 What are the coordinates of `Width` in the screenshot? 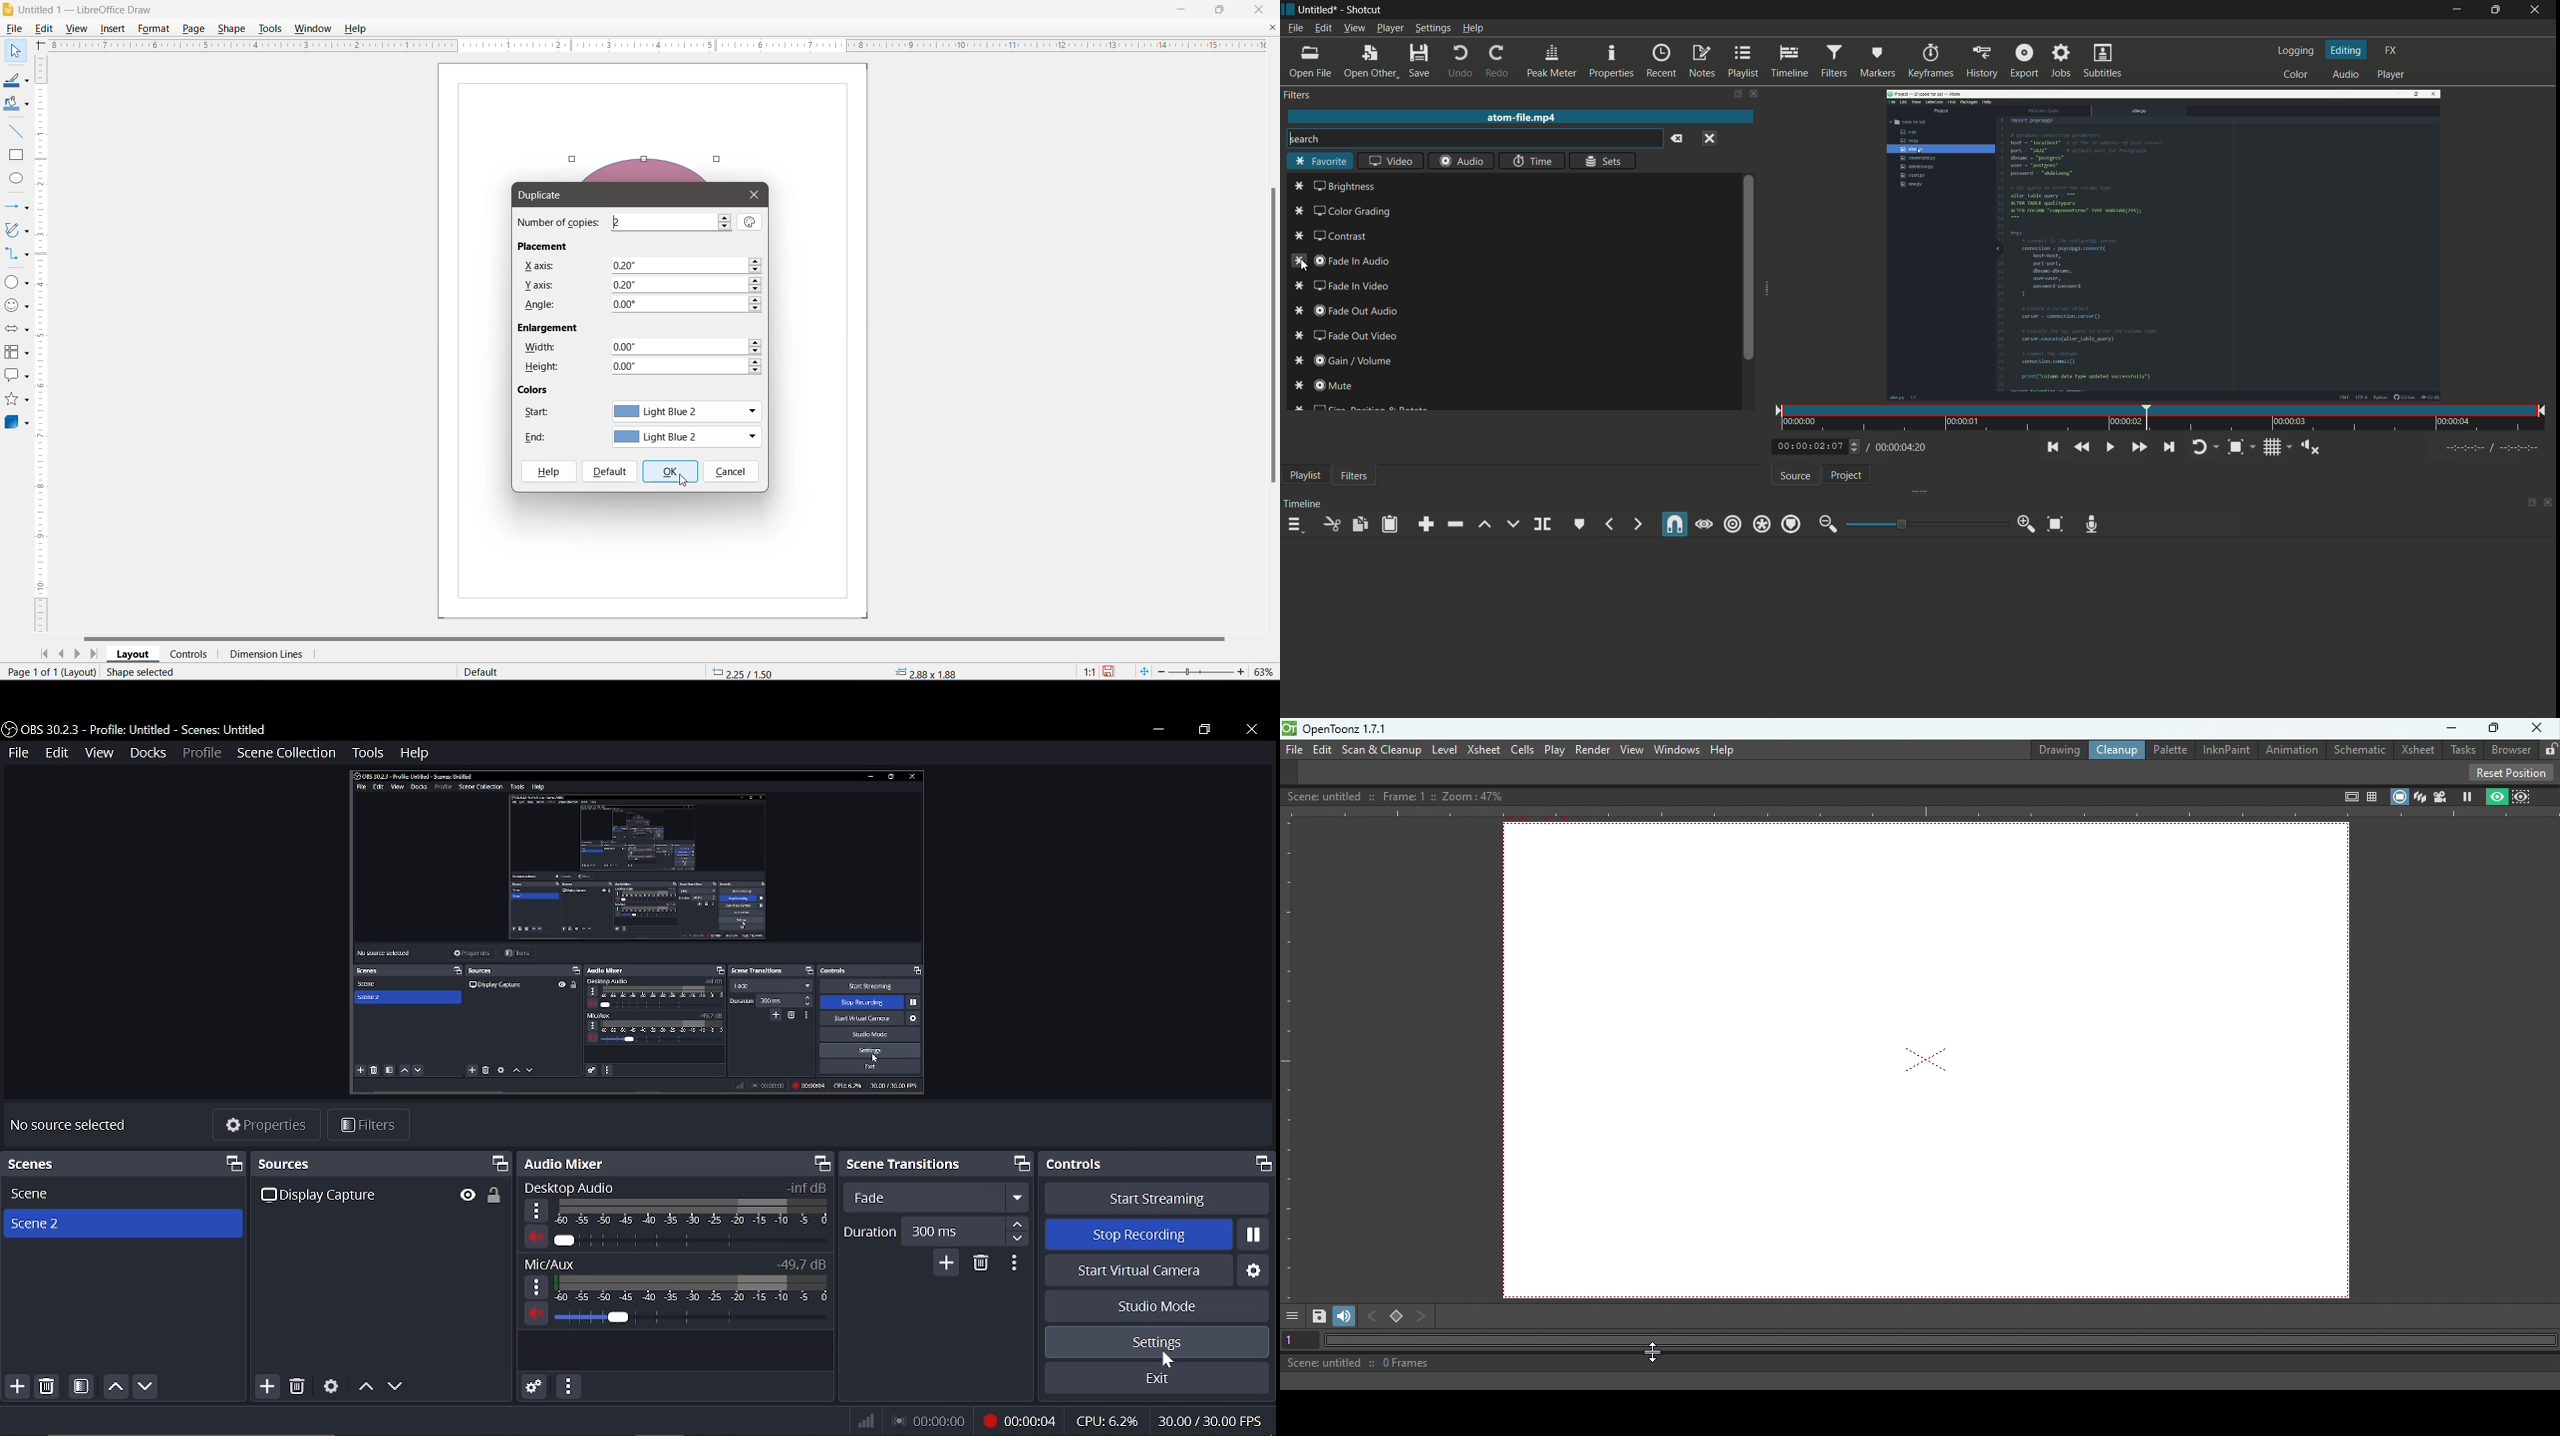 It's located at (539, 347).